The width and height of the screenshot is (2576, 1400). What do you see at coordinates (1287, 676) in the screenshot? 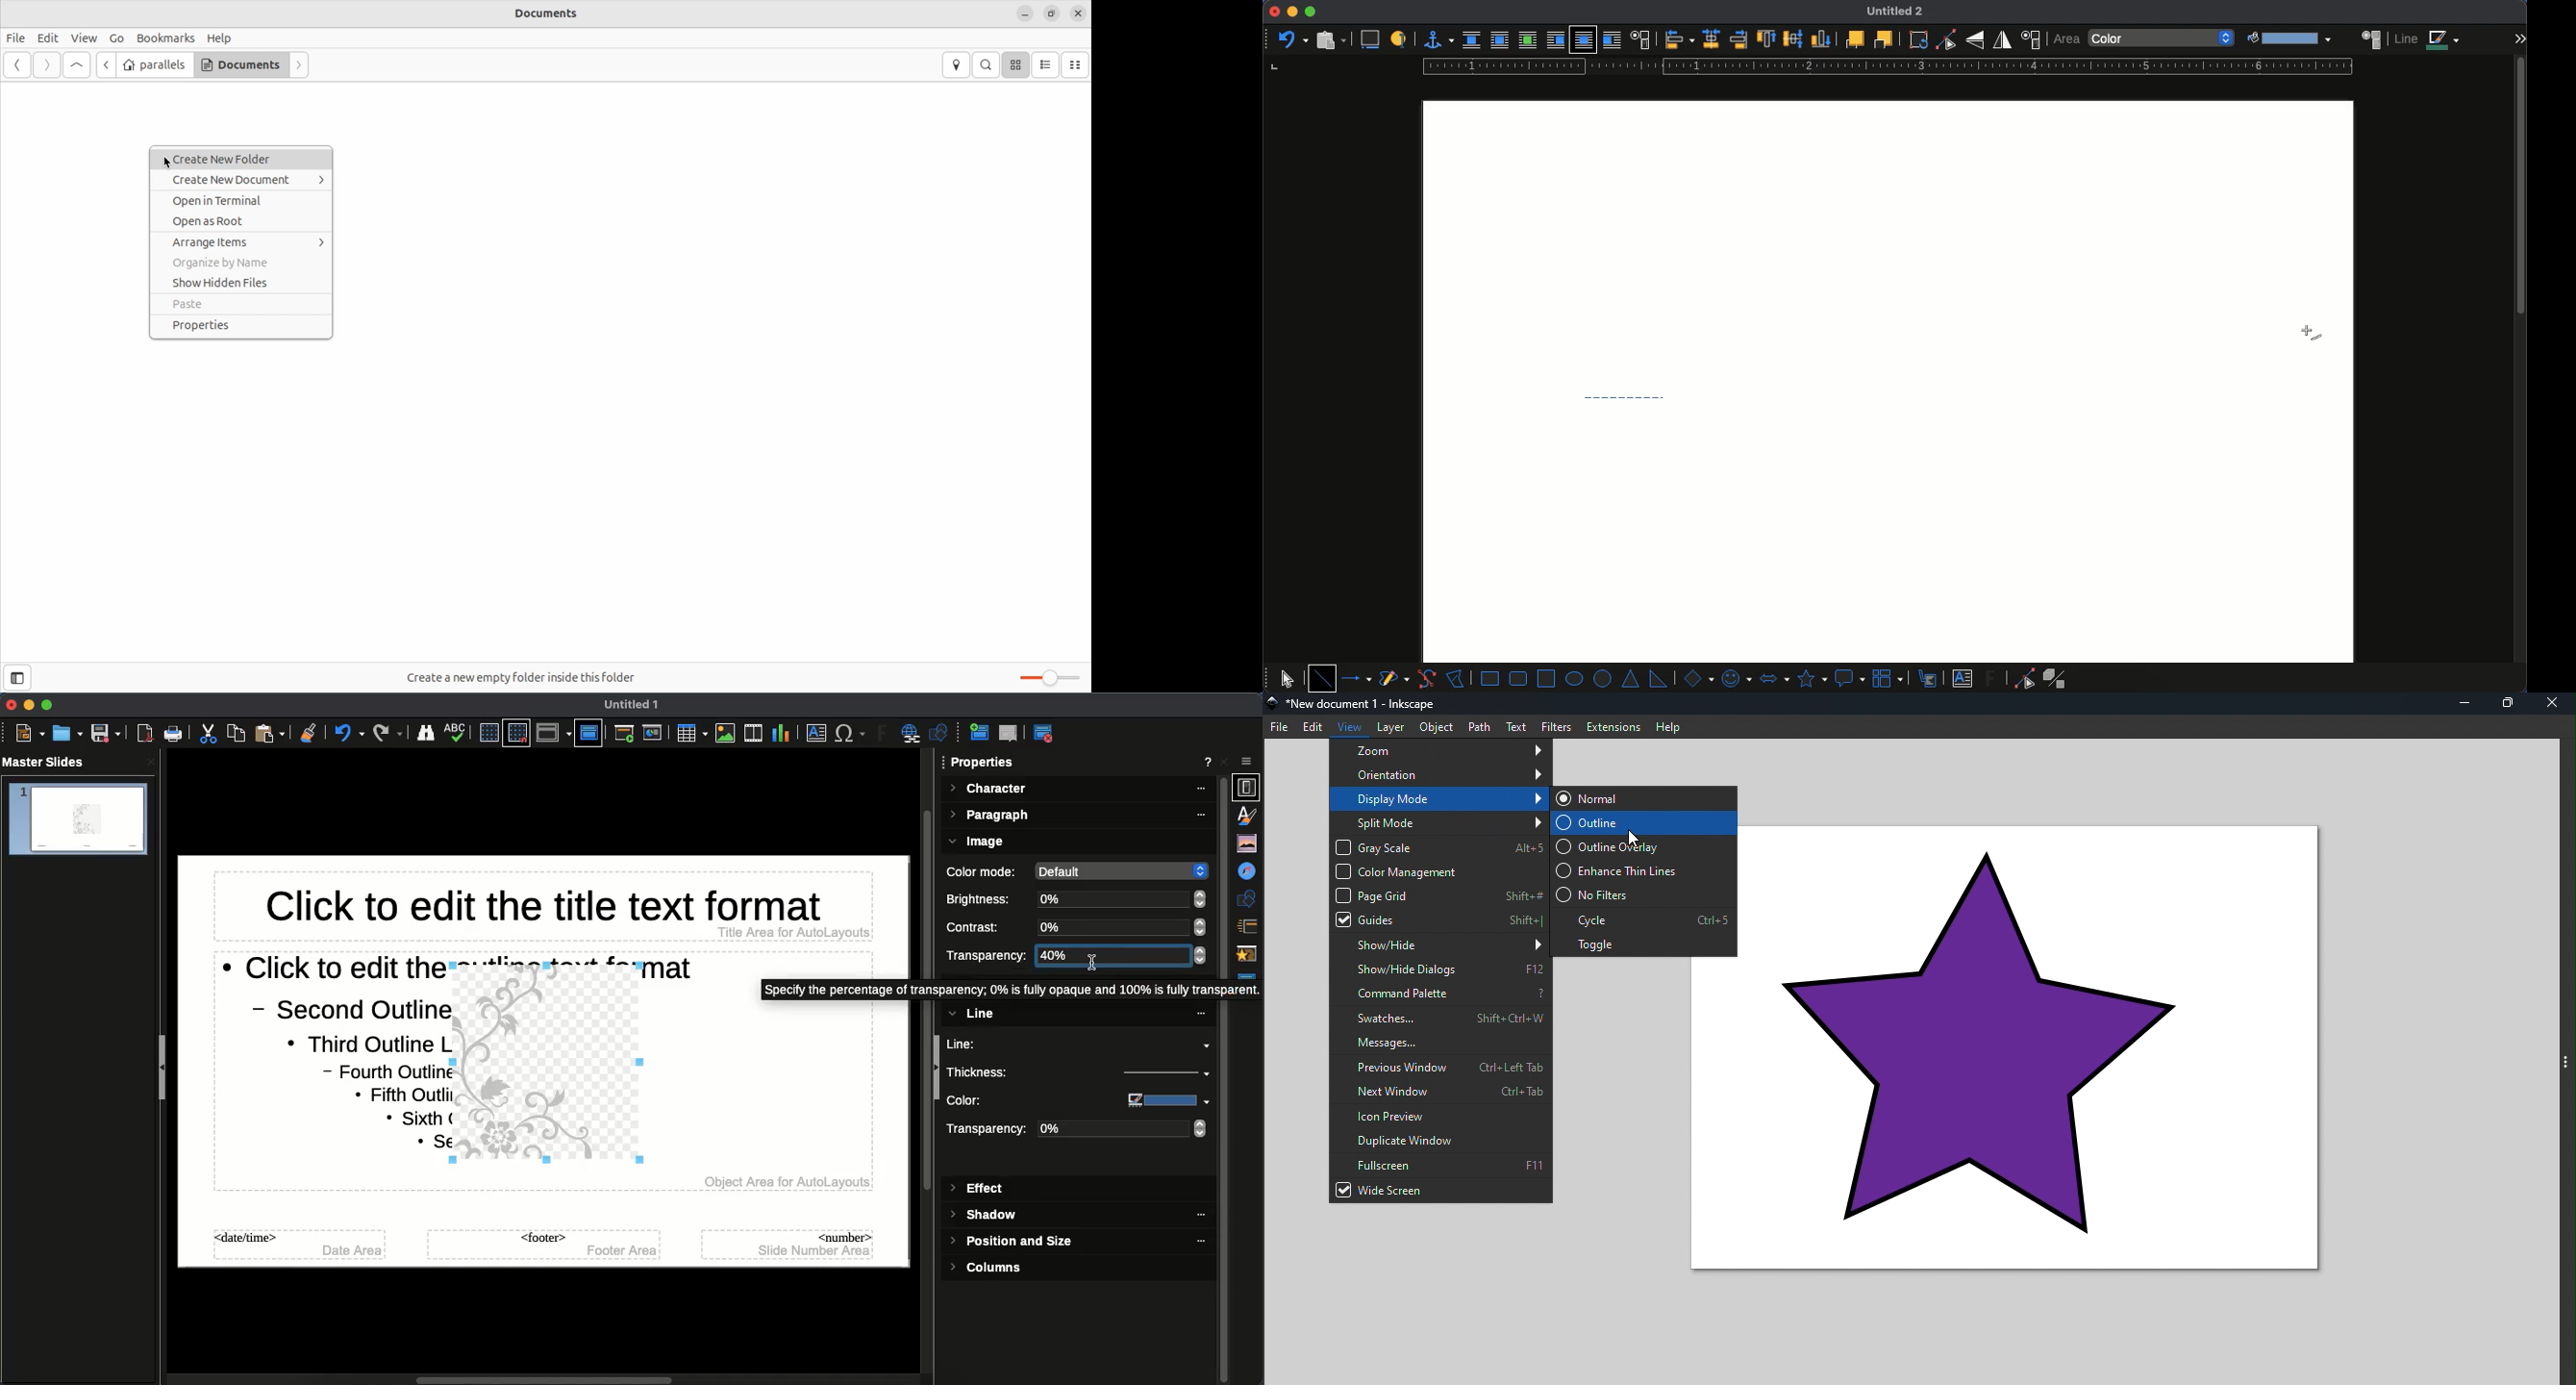
I see `select` at bounding box center [1287, 676].